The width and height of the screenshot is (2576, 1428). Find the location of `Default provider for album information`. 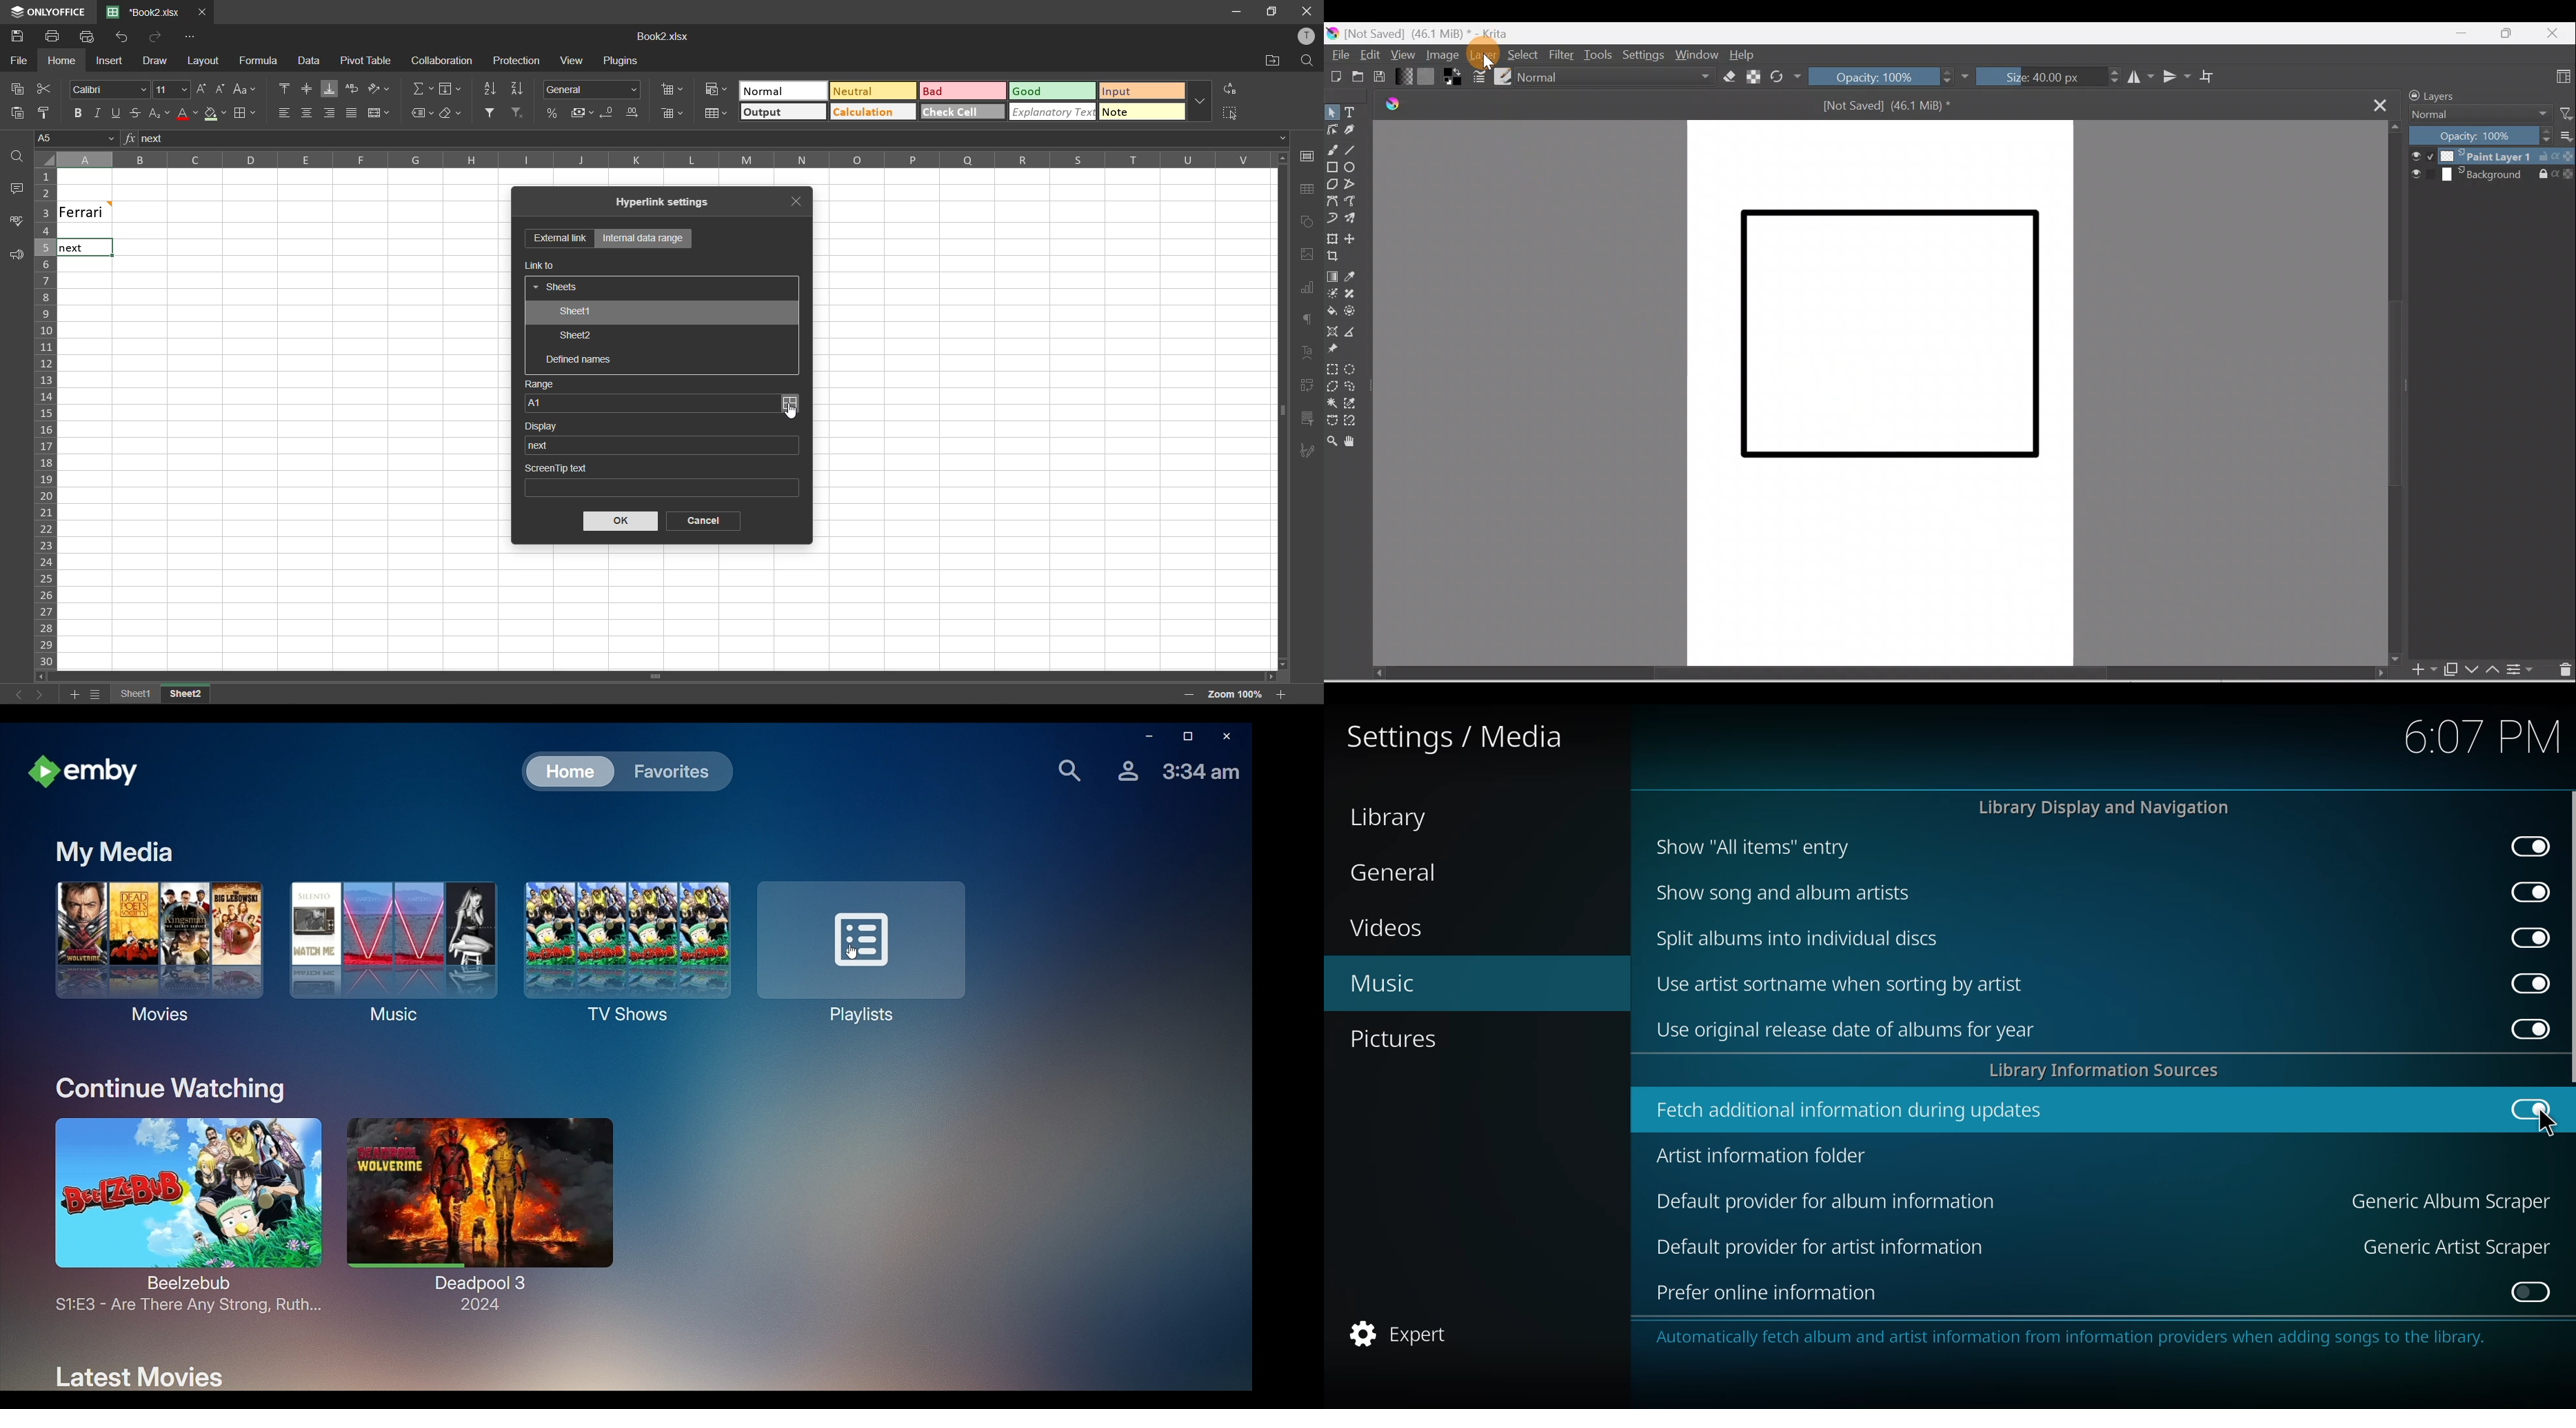

Default provider for album information is located at coordinates (1835, 1206).